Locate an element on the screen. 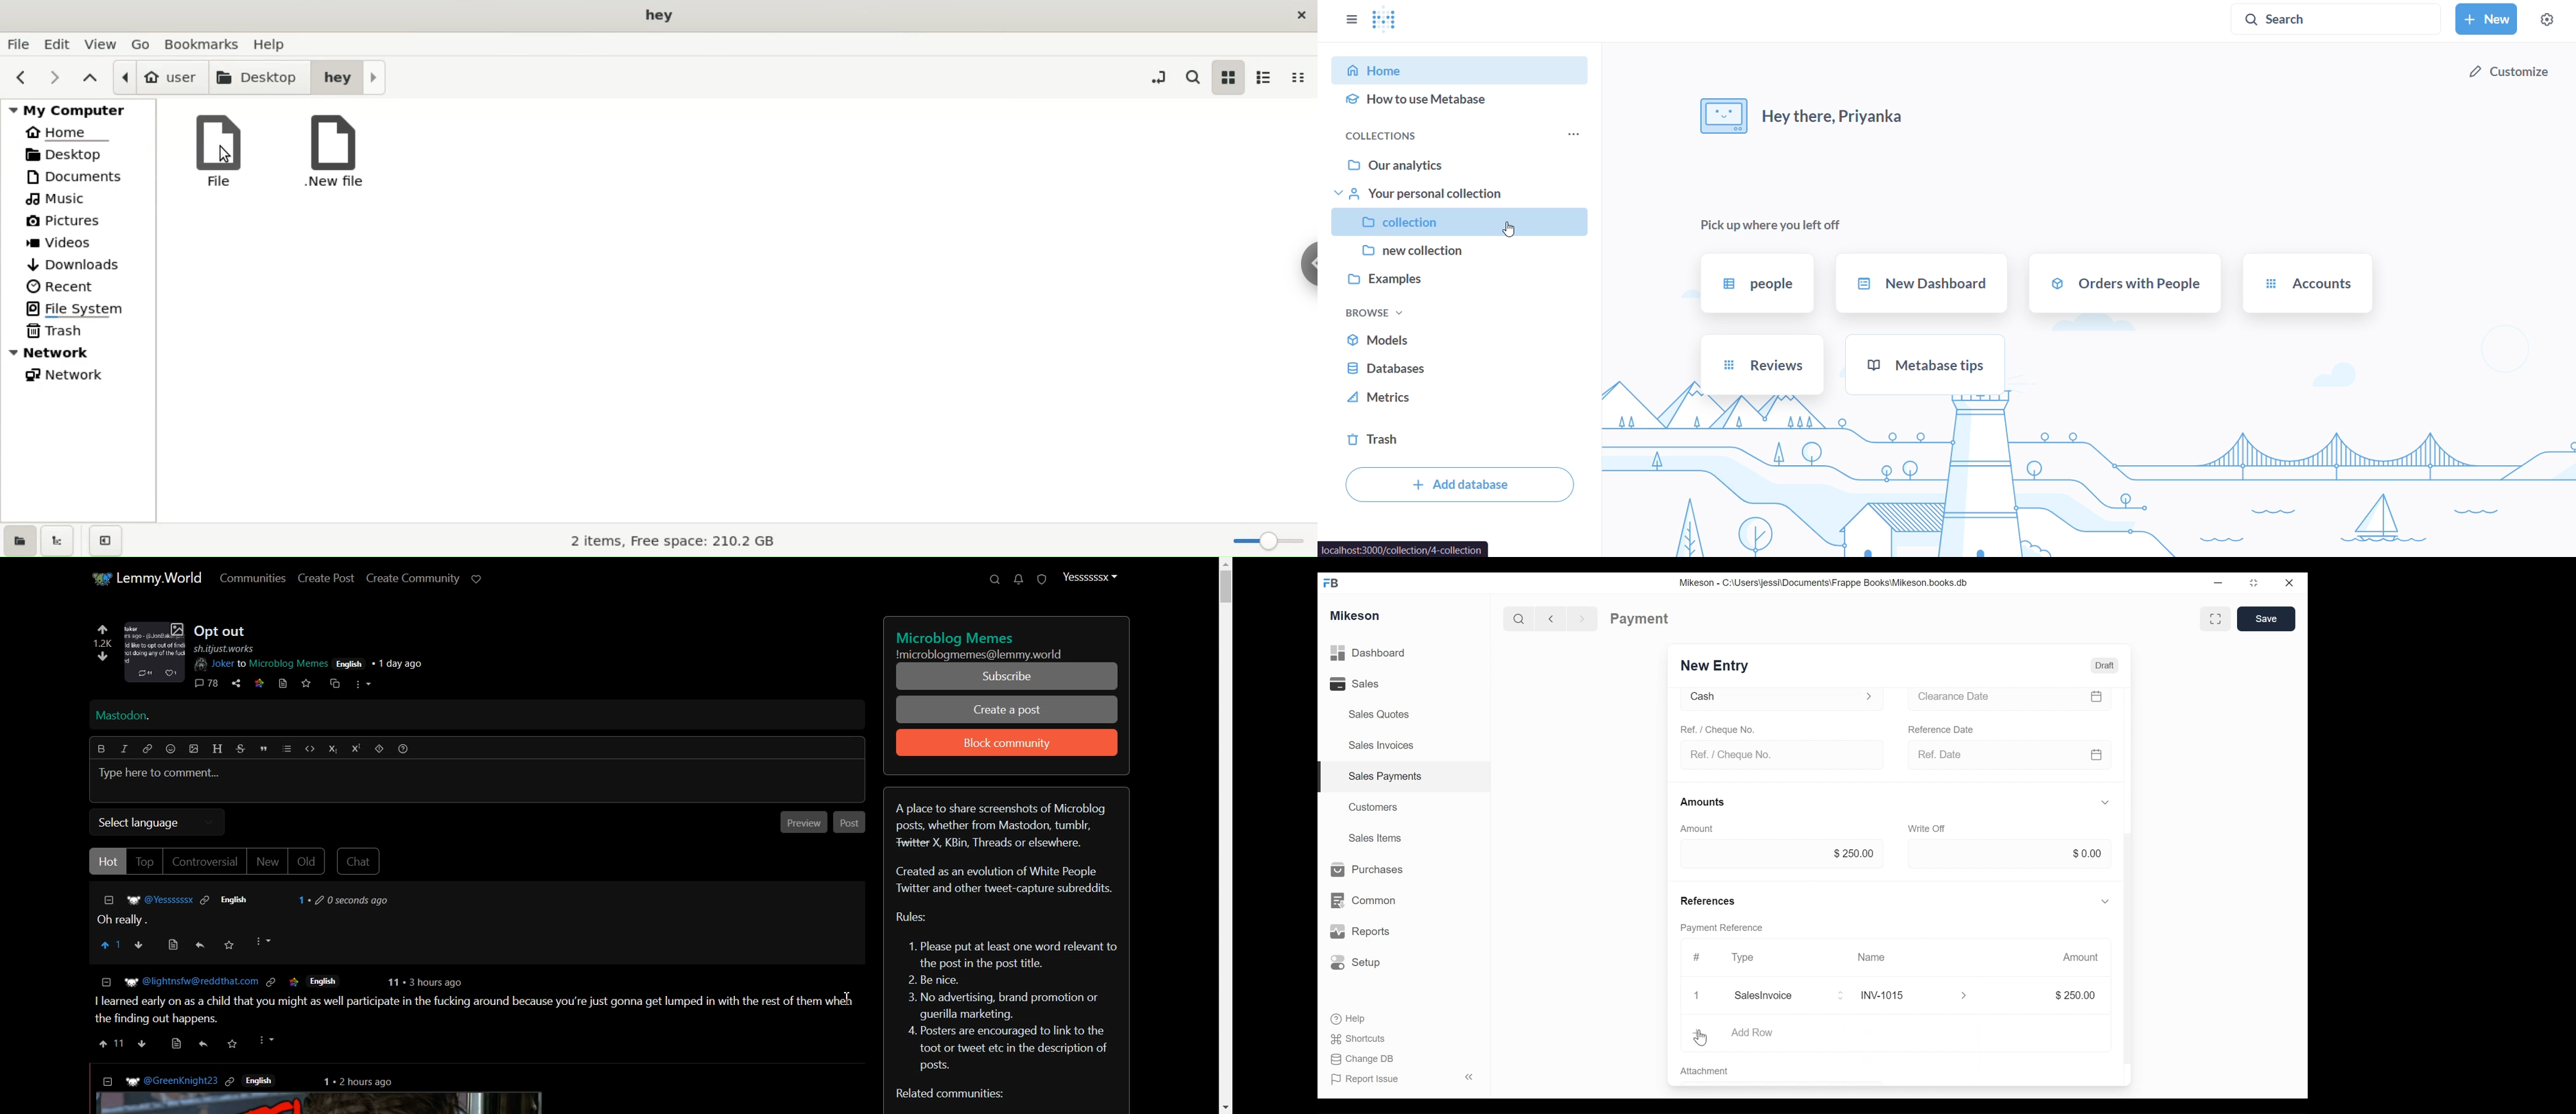  Close is located at coordinates (2288, 581).